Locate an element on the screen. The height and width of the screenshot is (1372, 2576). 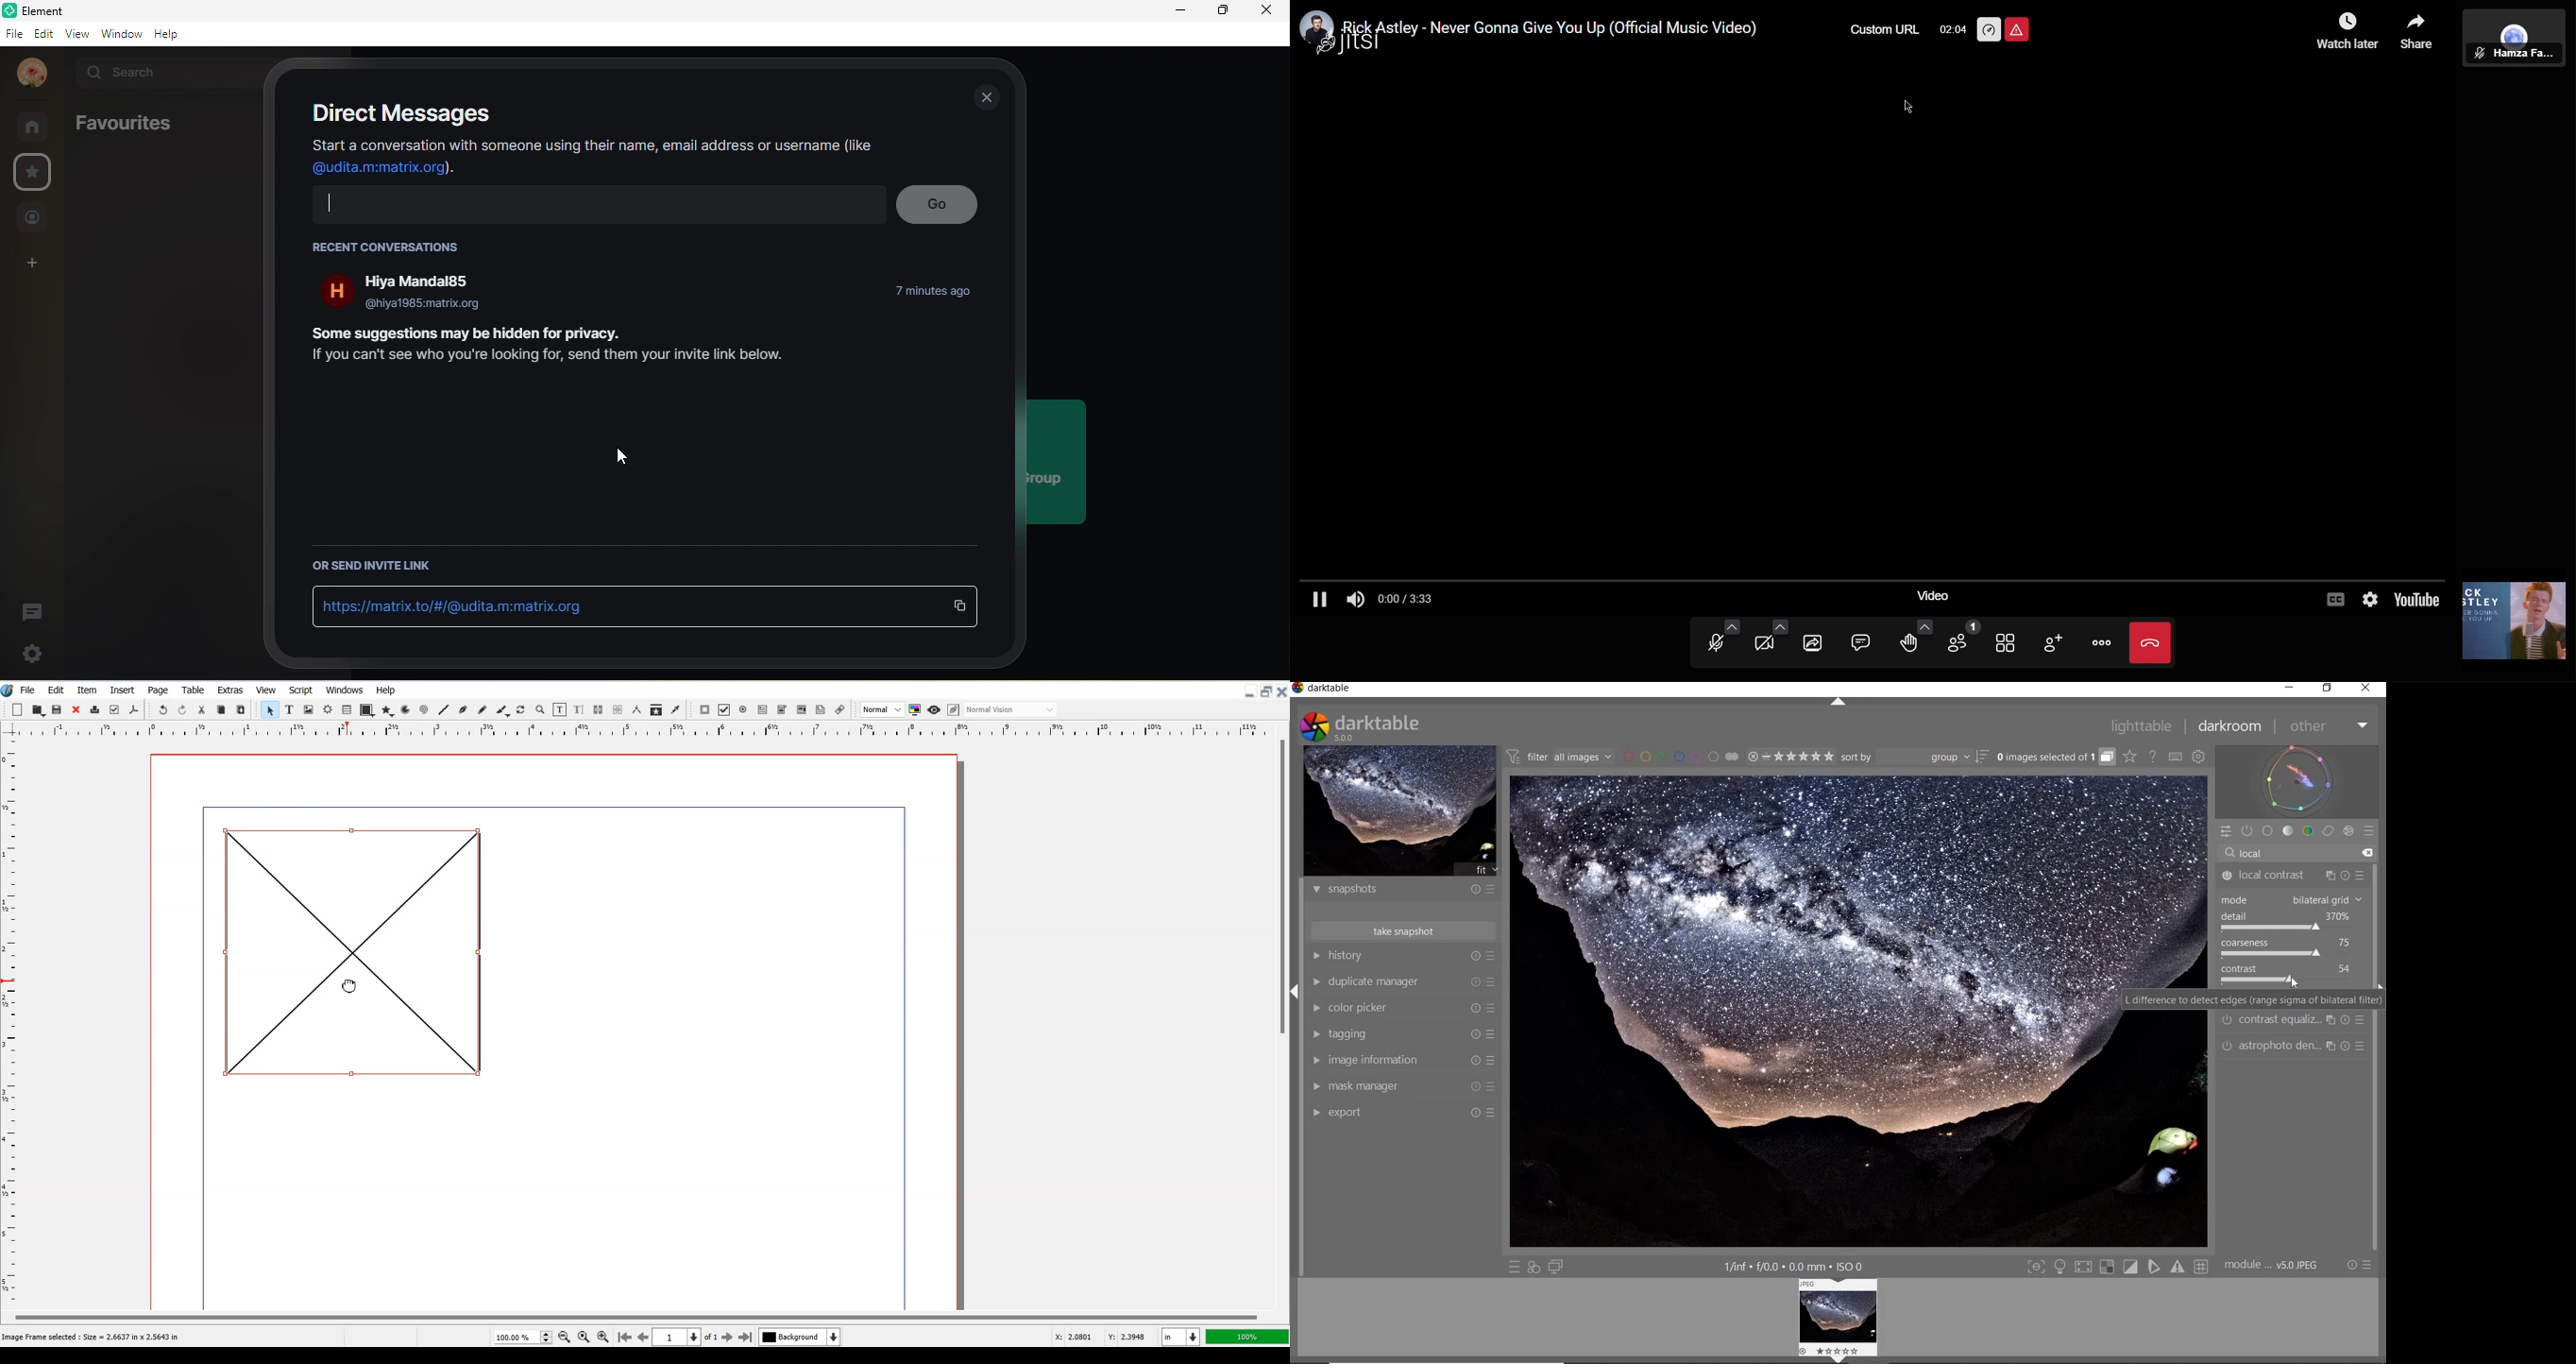
Shape is located at coordinates (366, 711).